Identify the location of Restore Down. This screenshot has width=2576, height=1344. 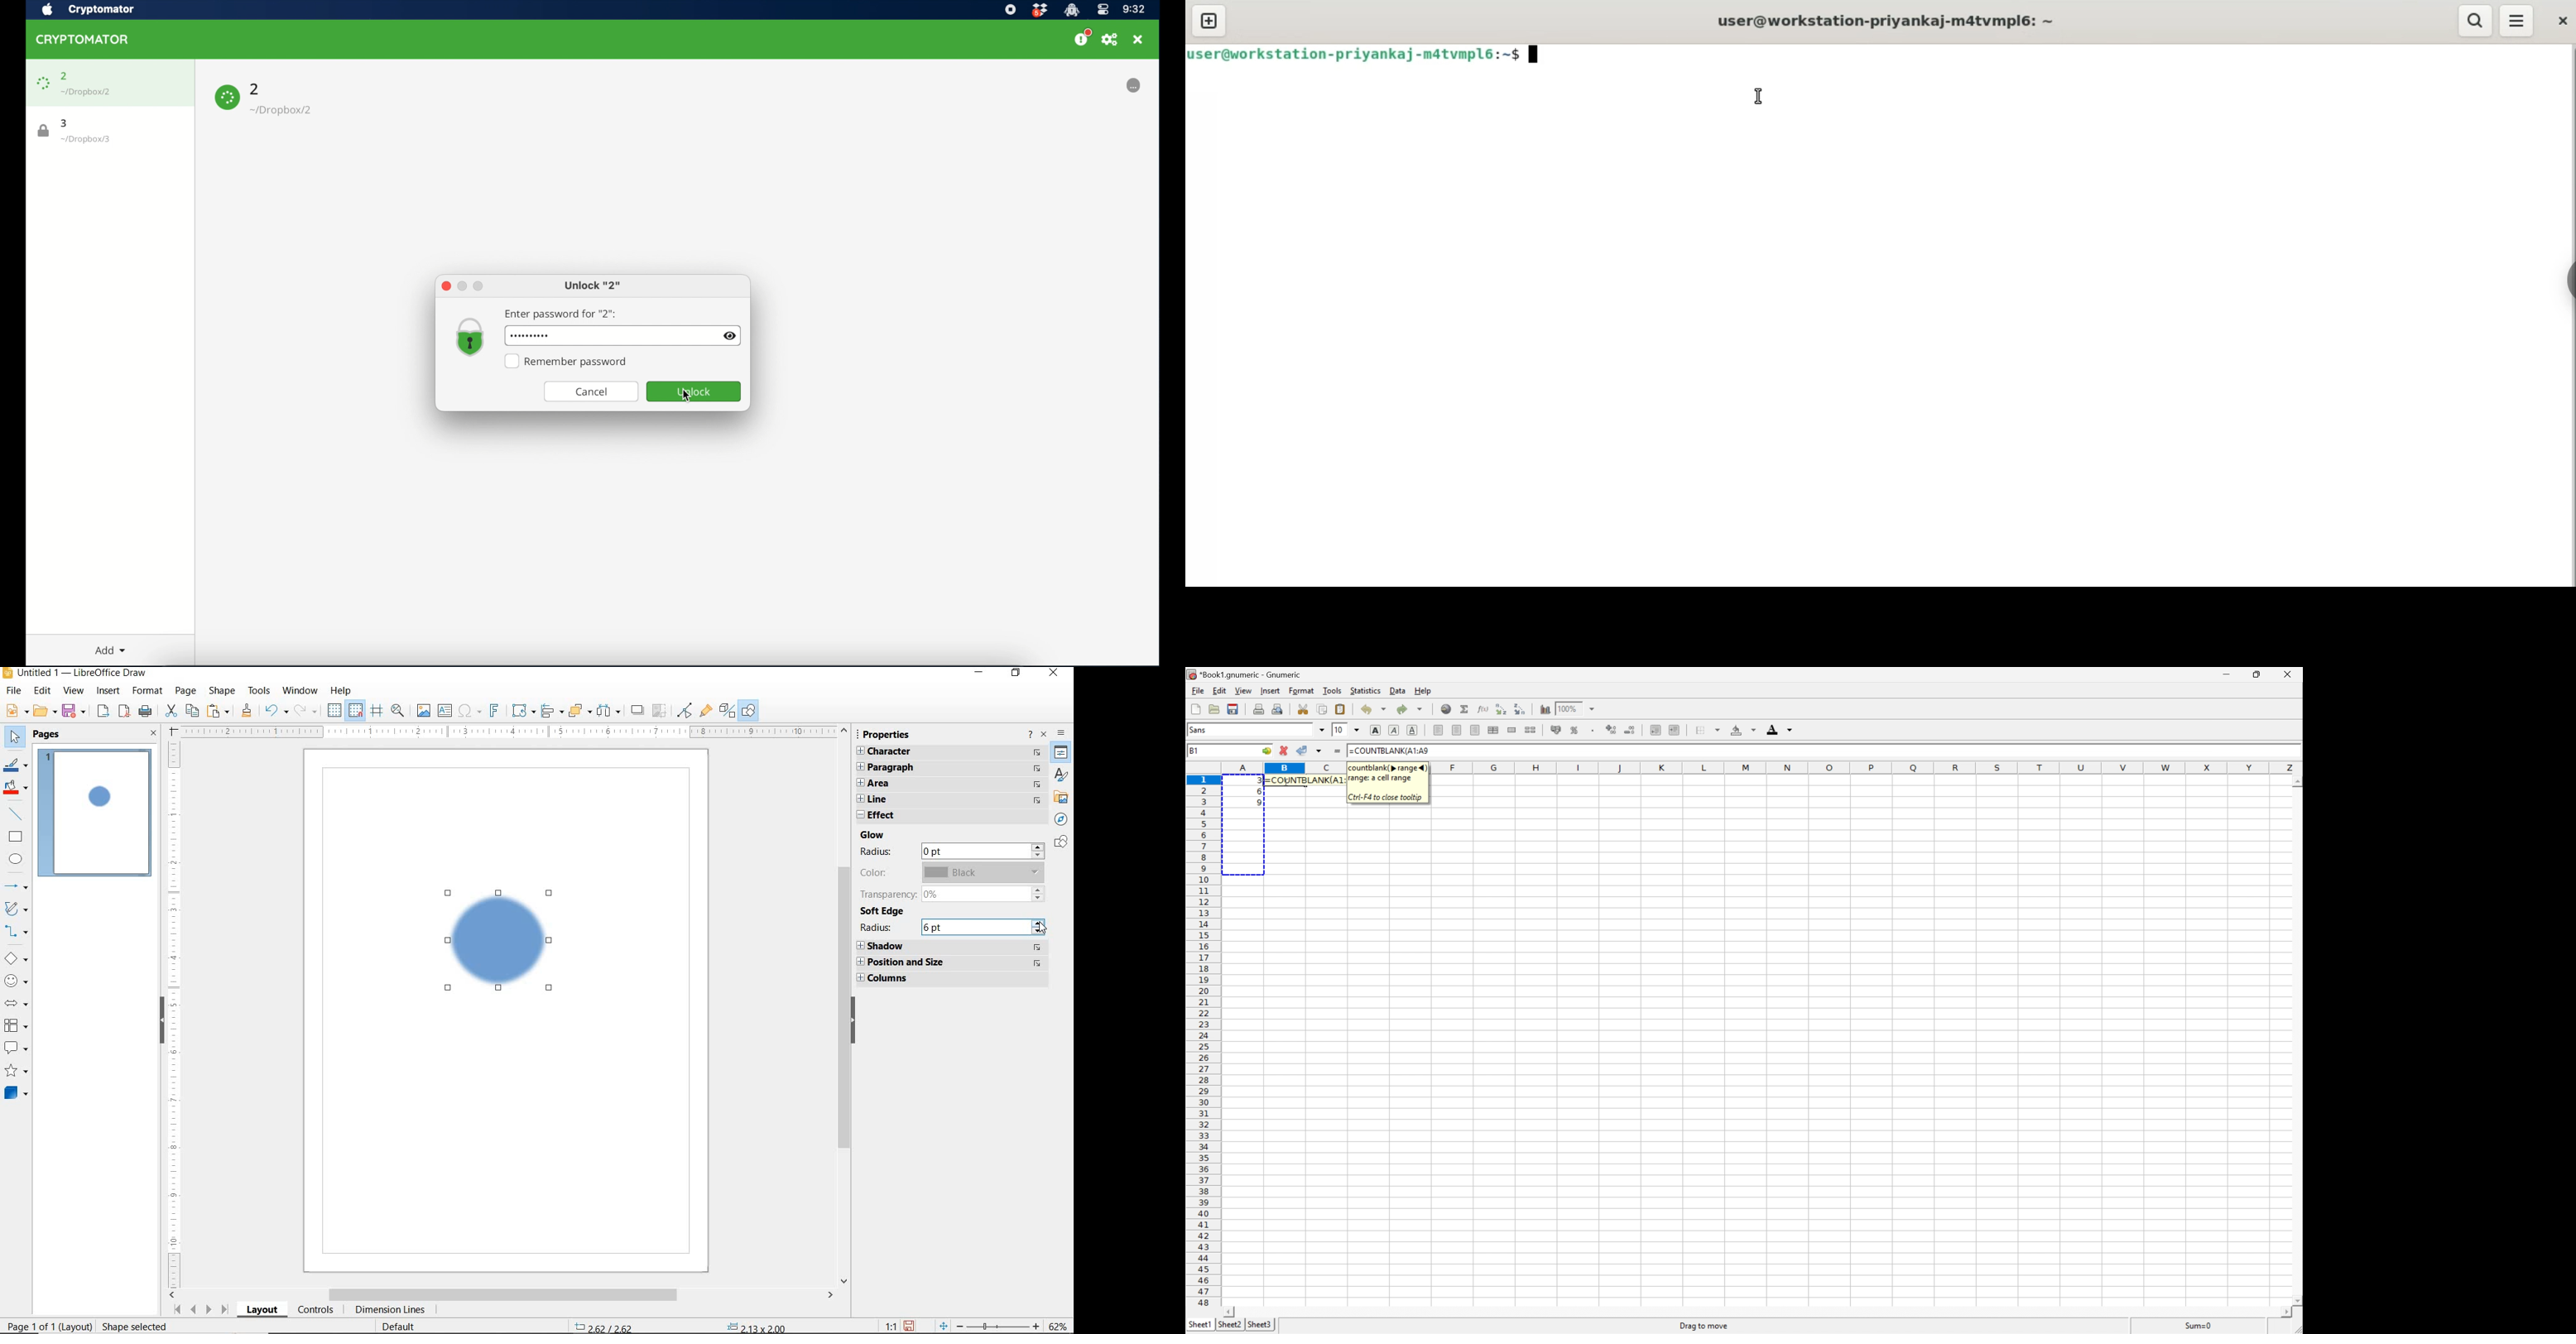
(2257, 674).